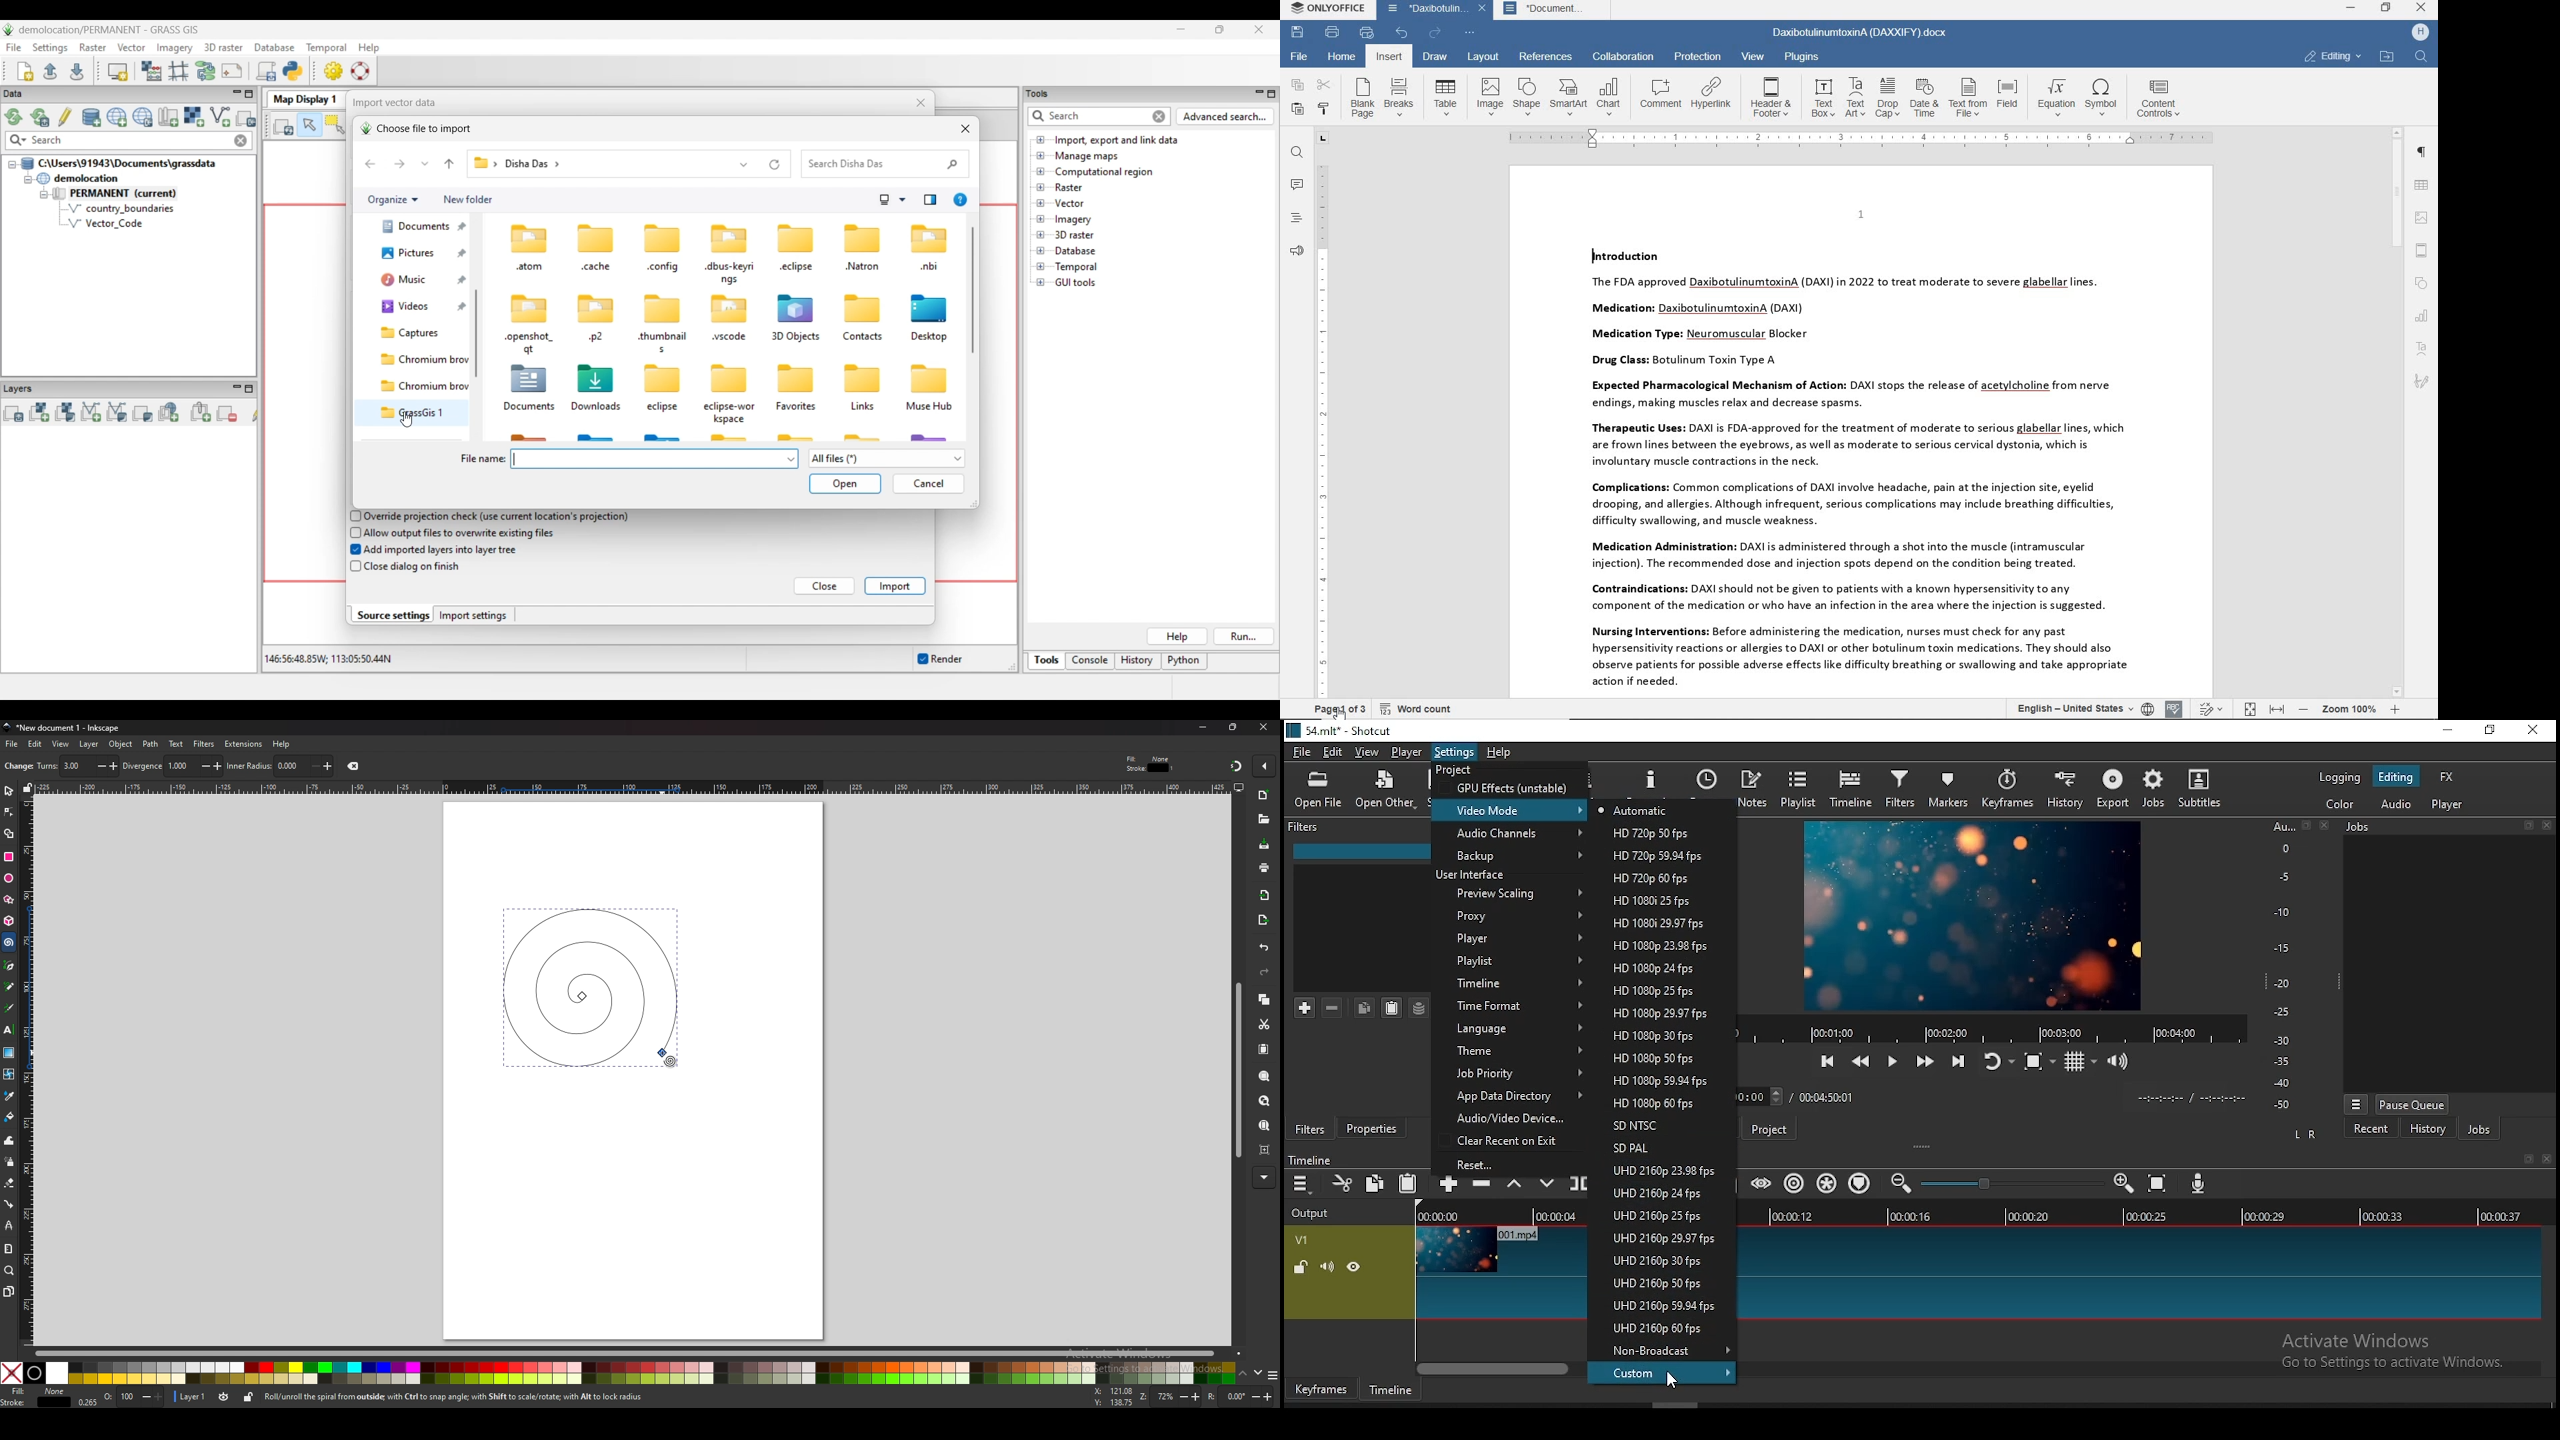 The width and height of the screenshot is (2576, 1456). What do you see at coordinates (1376, 1129) in the screenshot?
I see `properties` at bounding box center [1376, 1129].